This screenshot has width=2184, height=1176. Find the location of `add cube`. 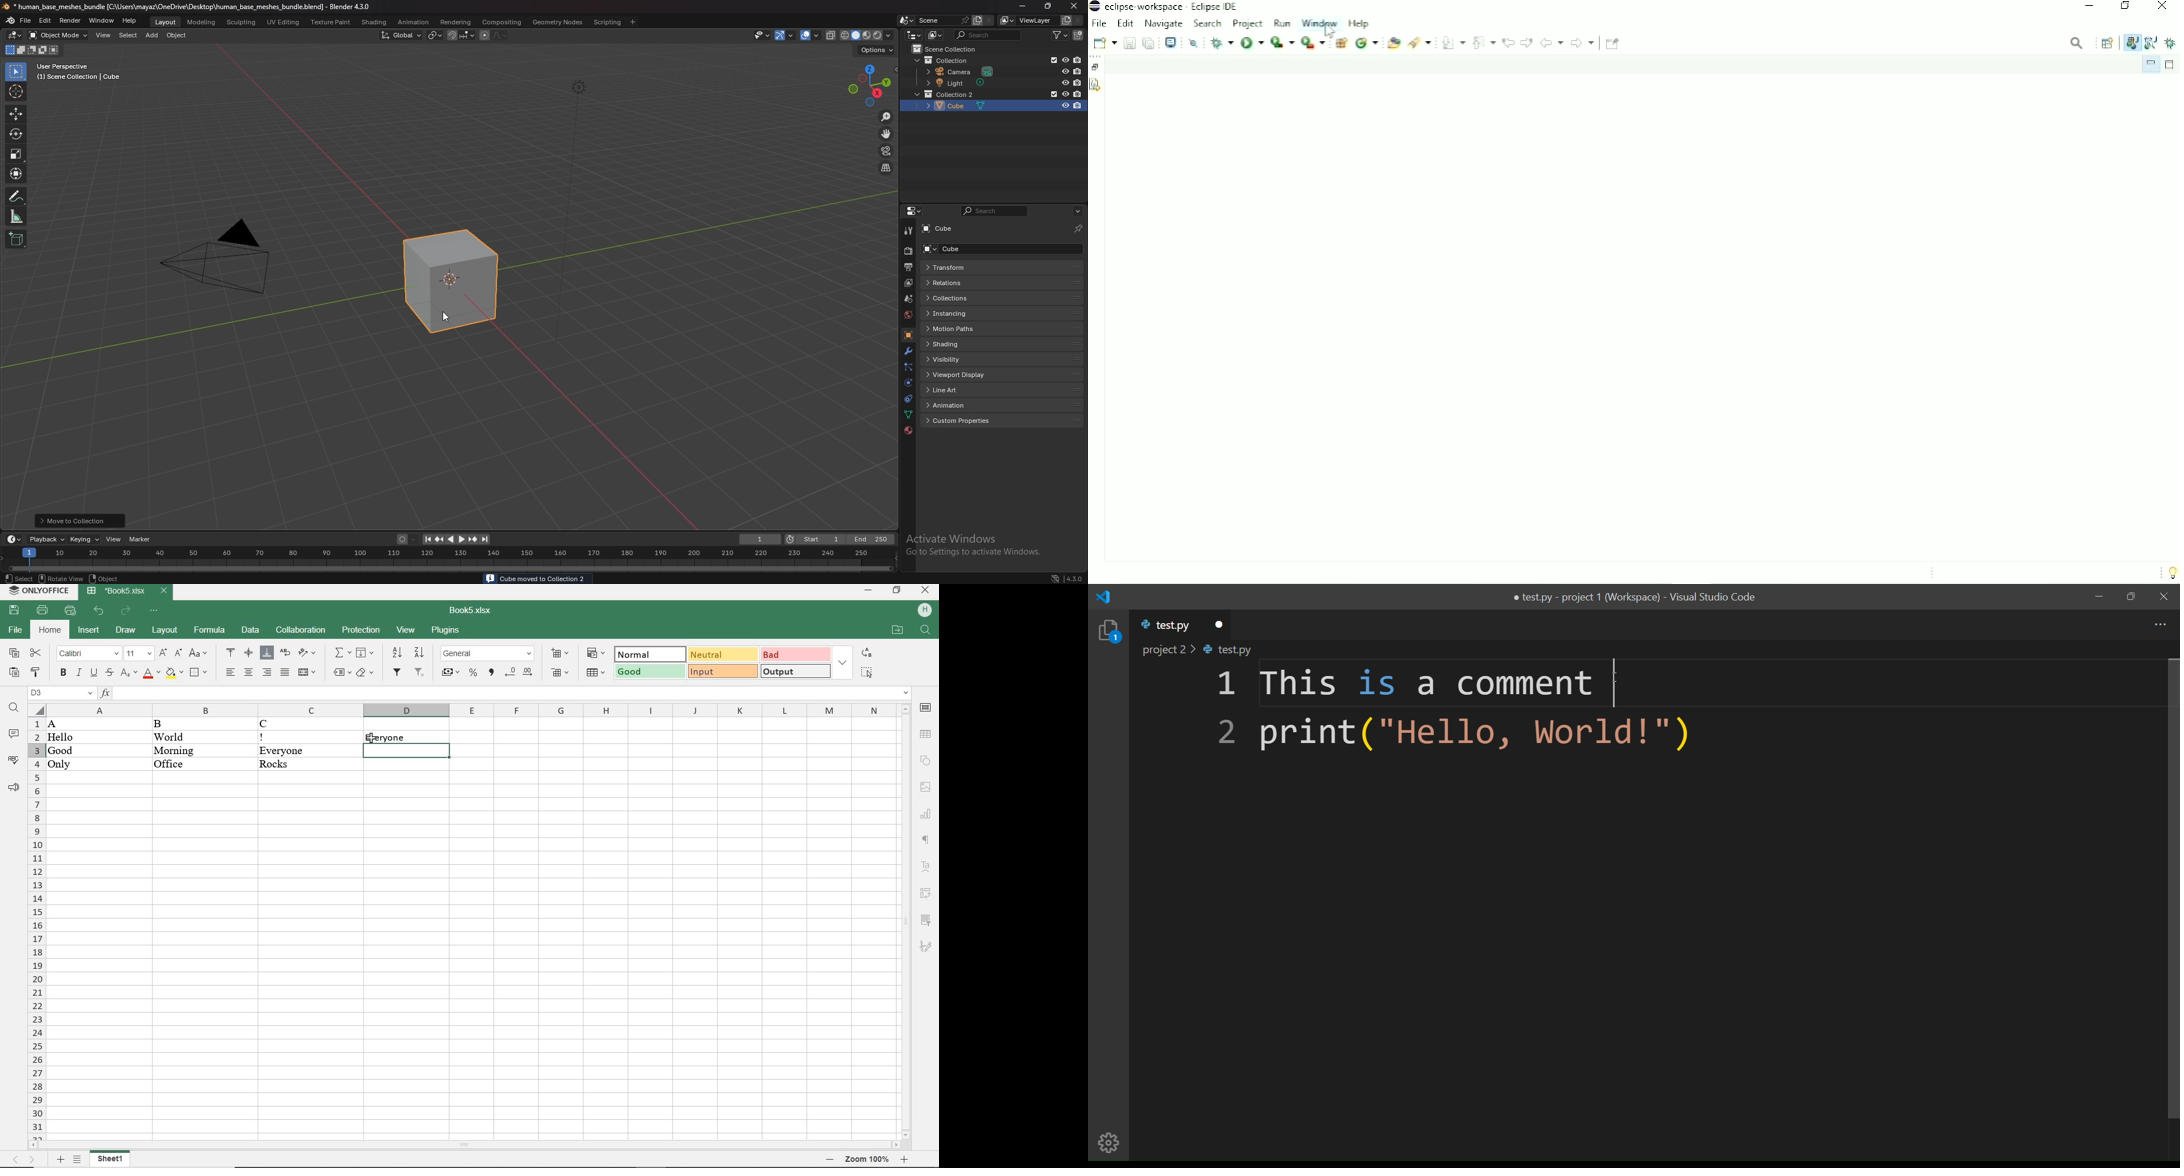

add cube is located at coordinates (16, 239).